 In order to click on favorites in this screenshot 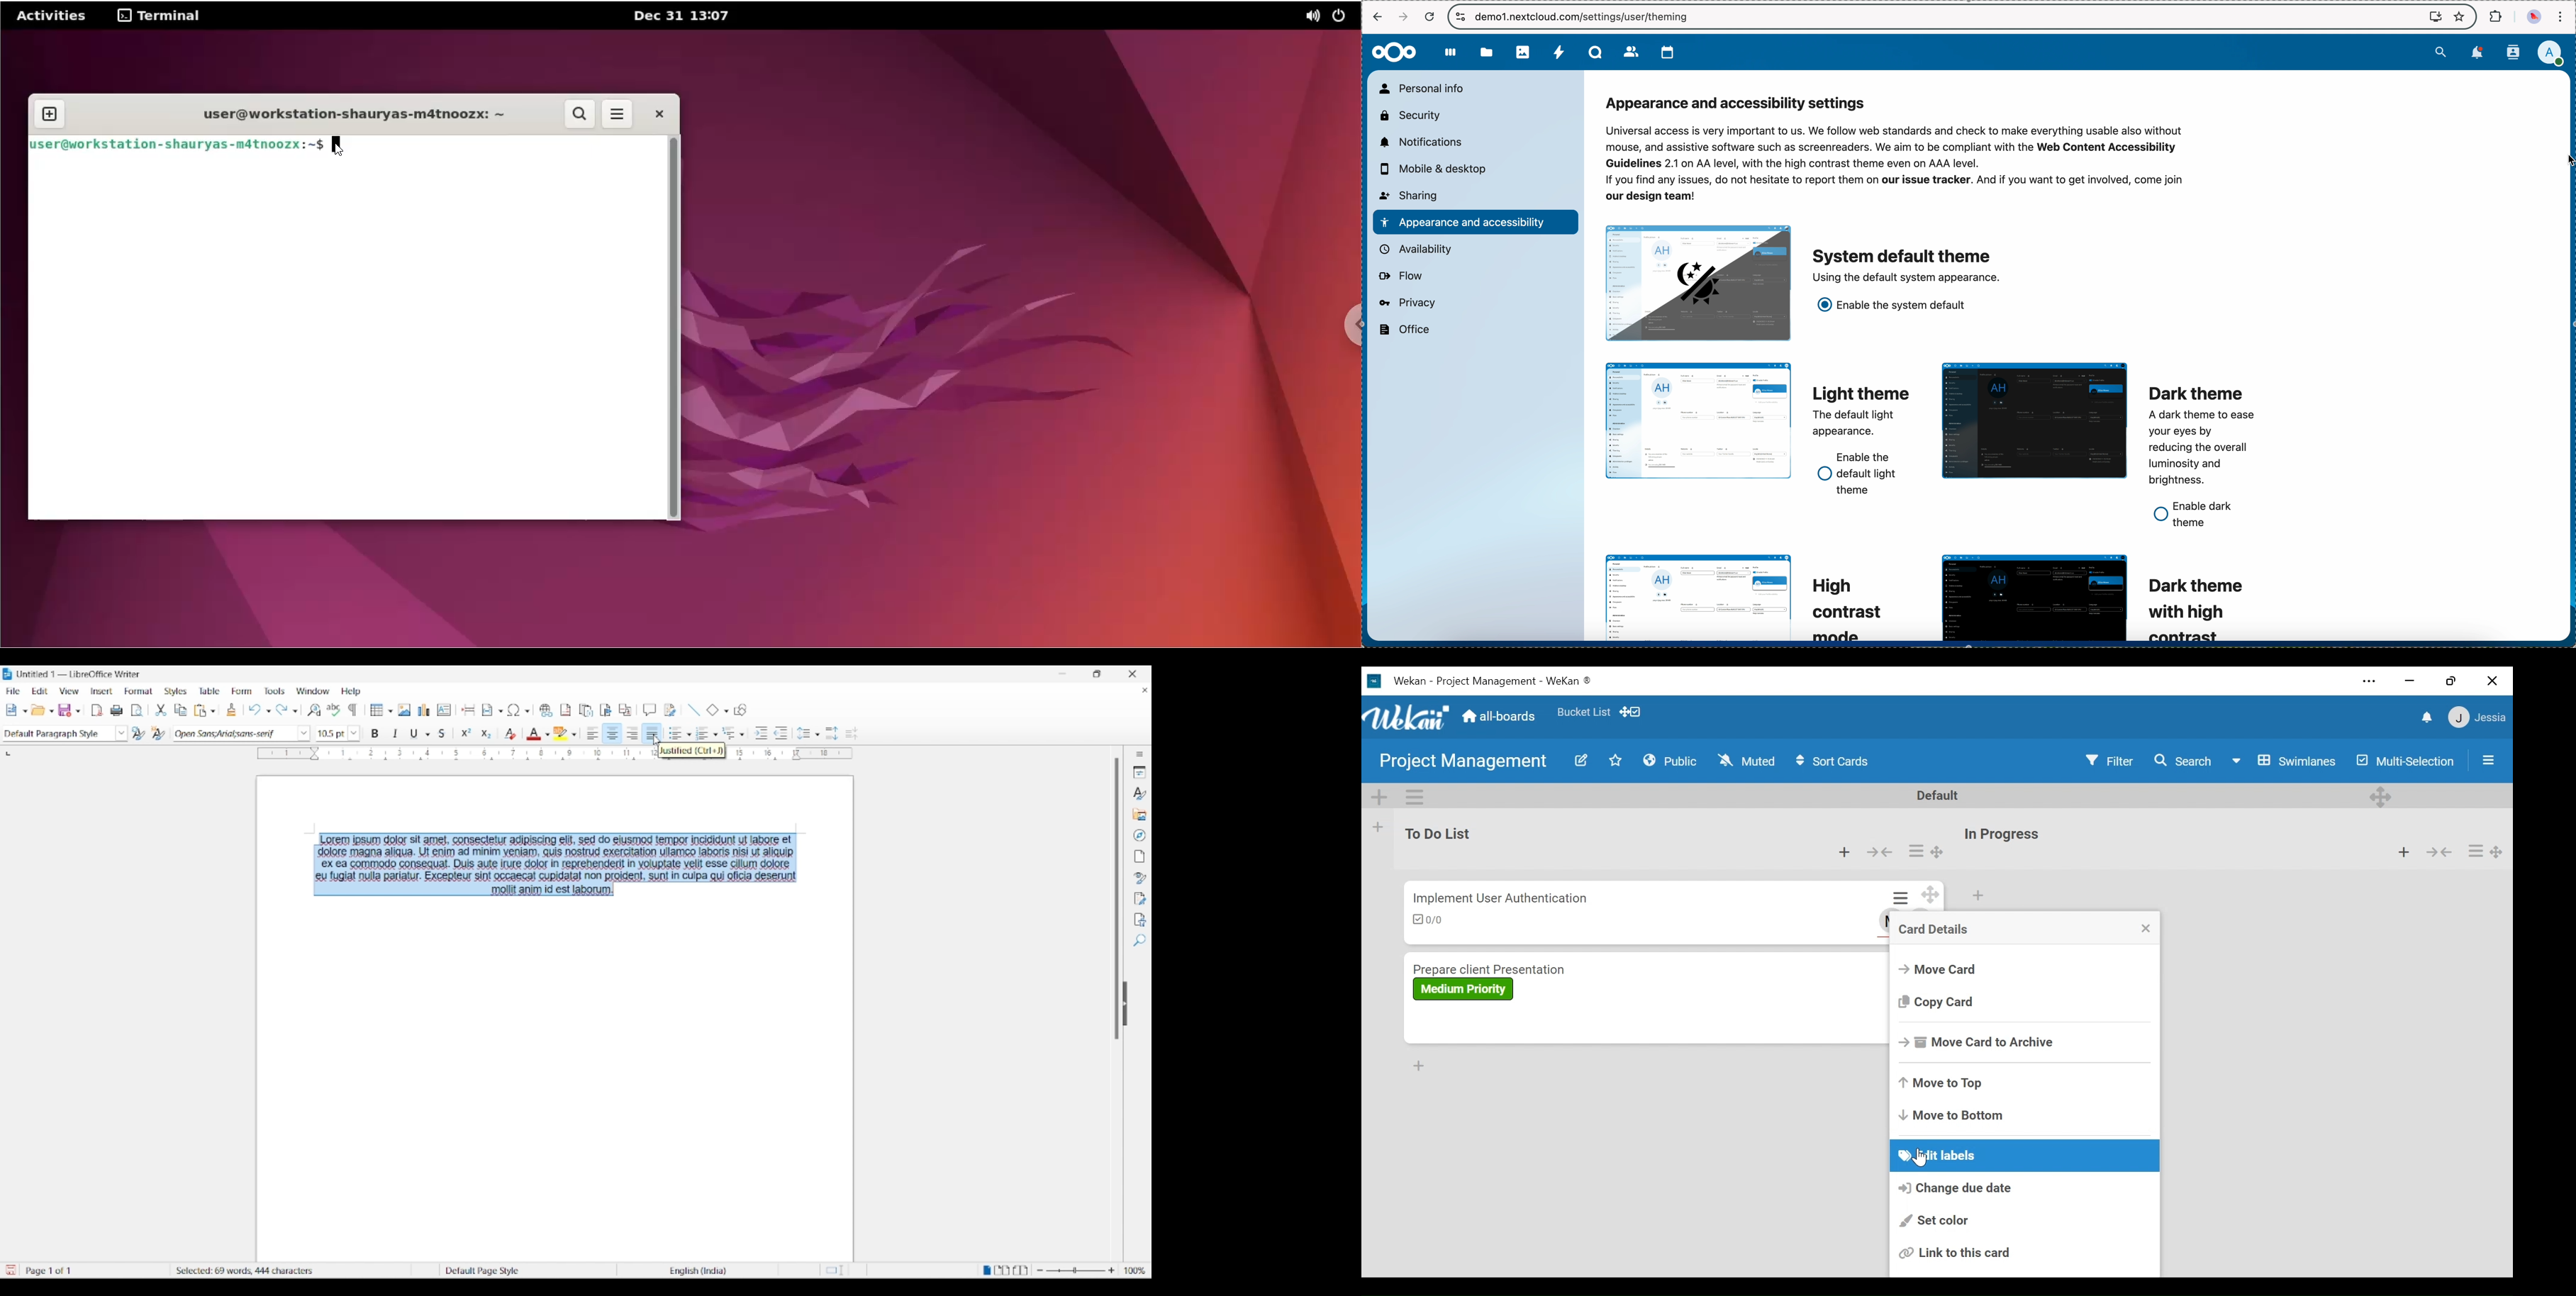, I will do `click(2461, 16)`.